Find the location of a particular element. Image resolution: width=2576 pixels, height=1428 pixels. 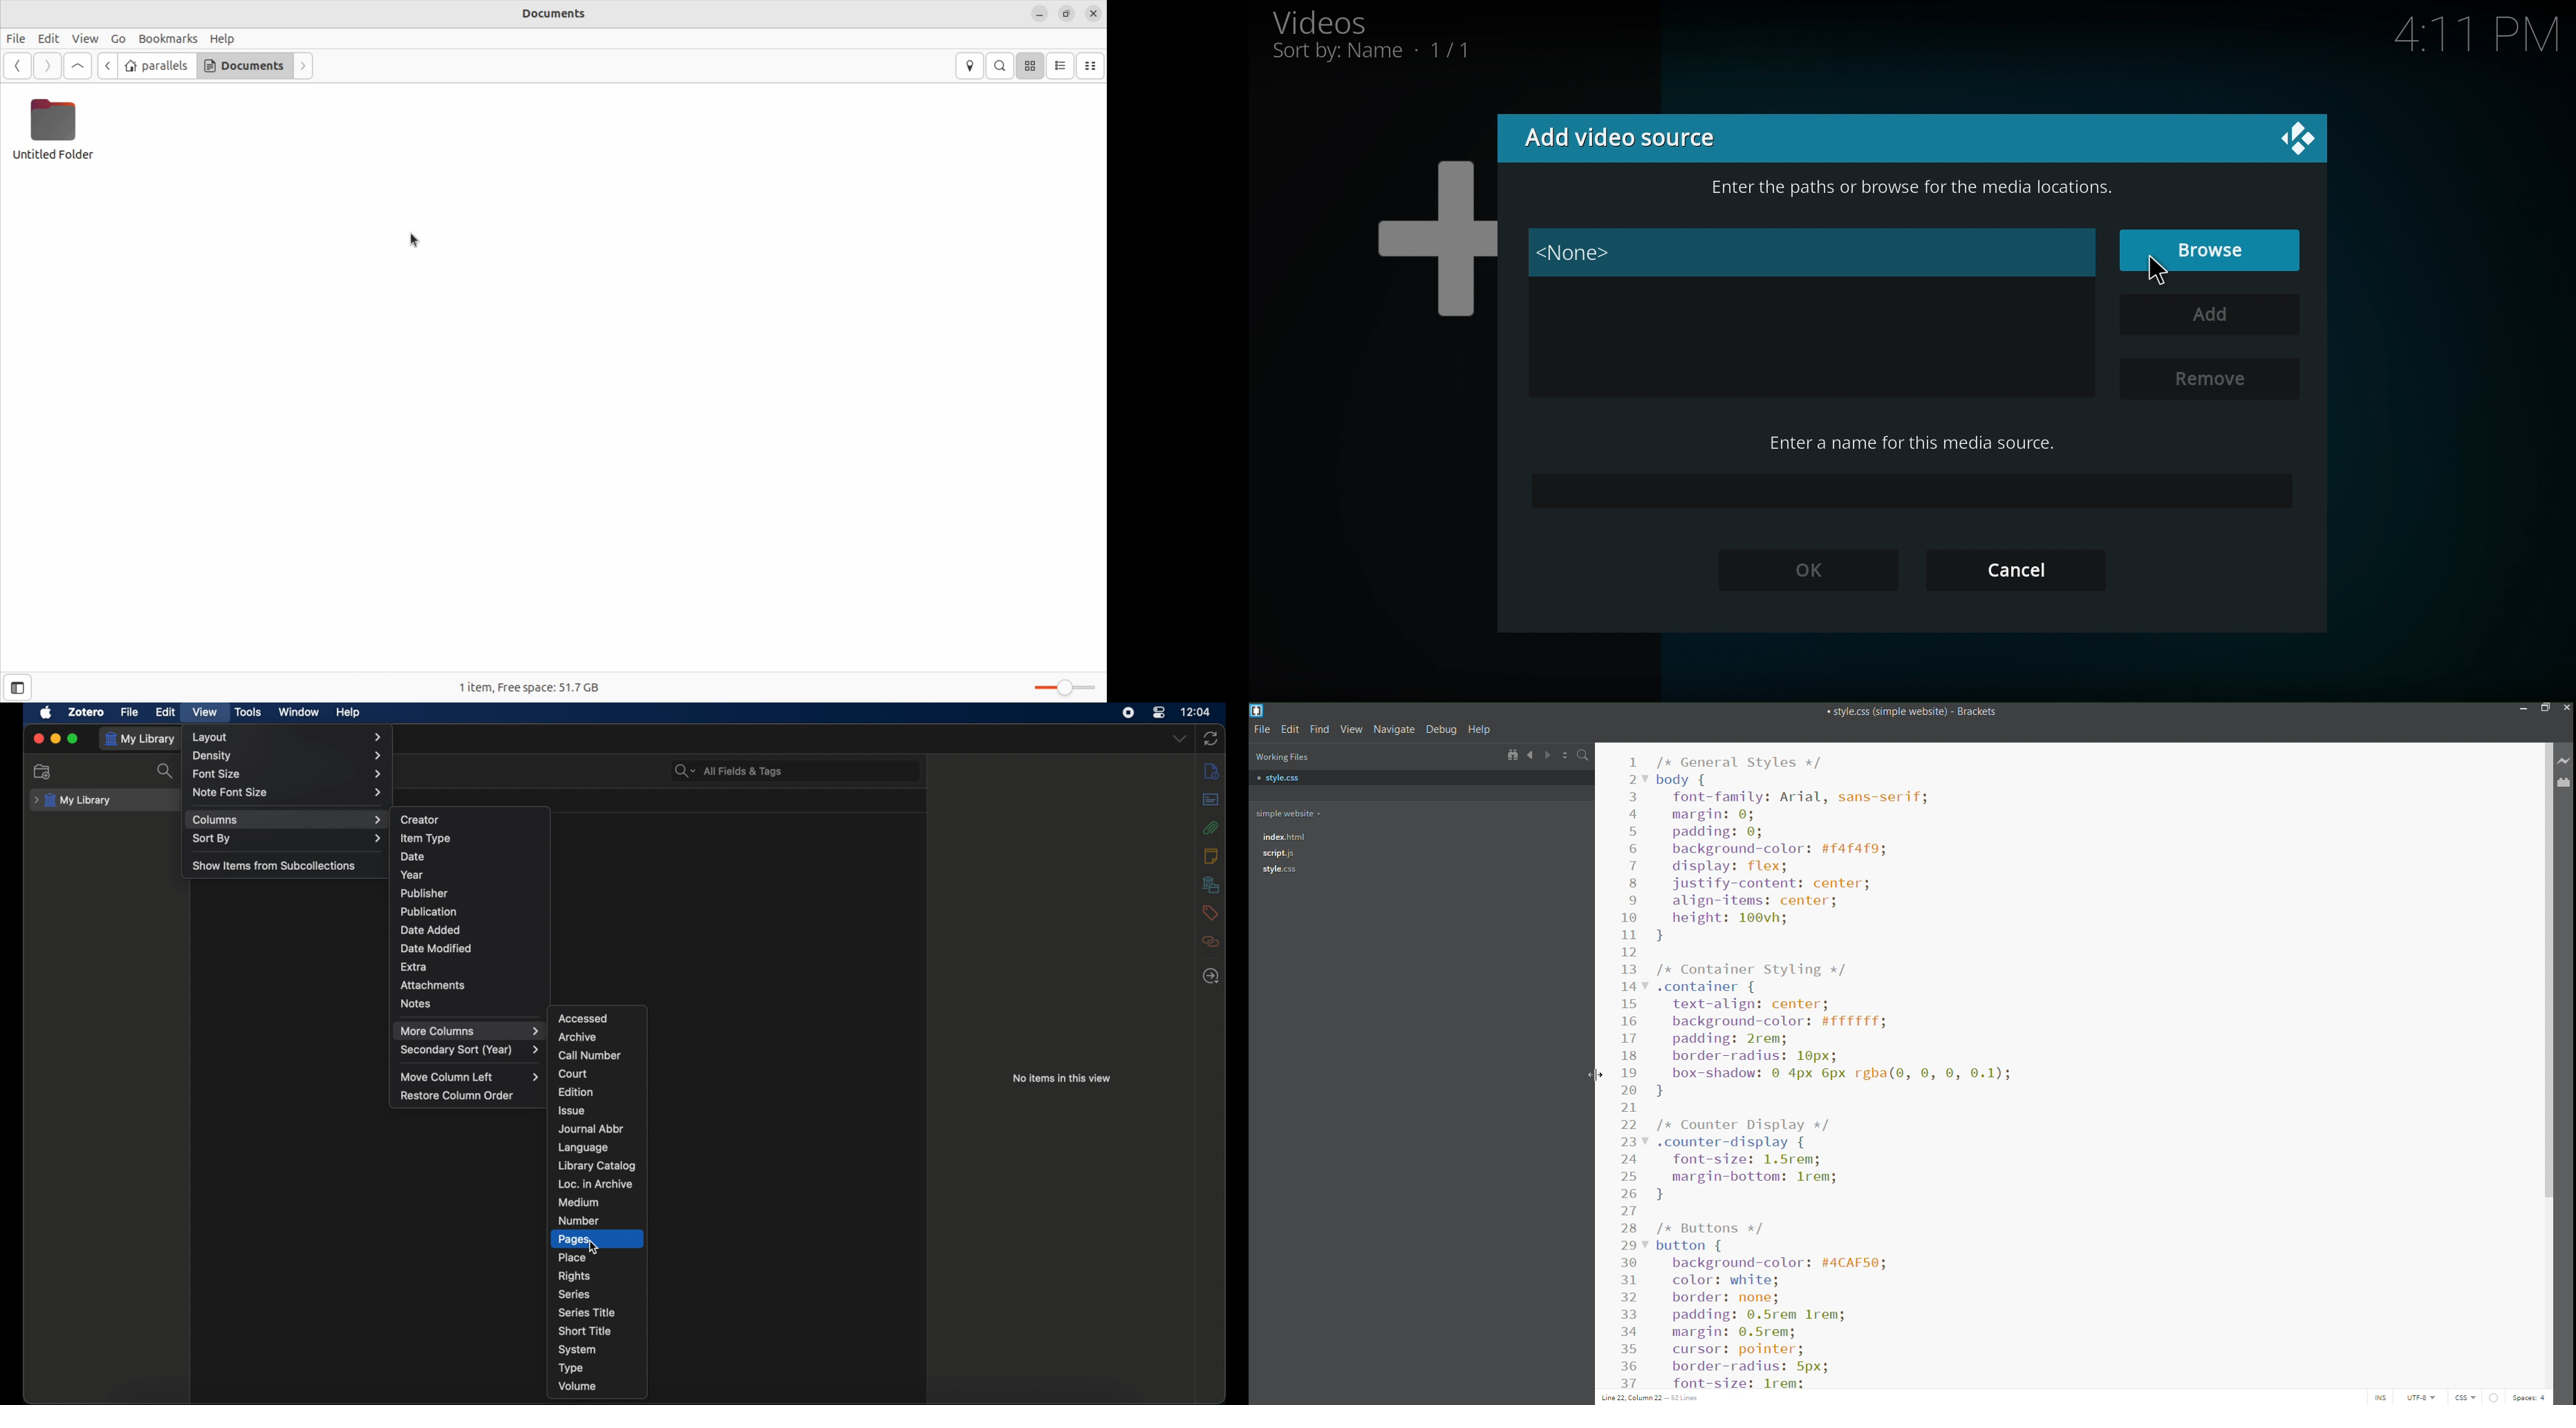

related is located at coordinates (1211, 942).